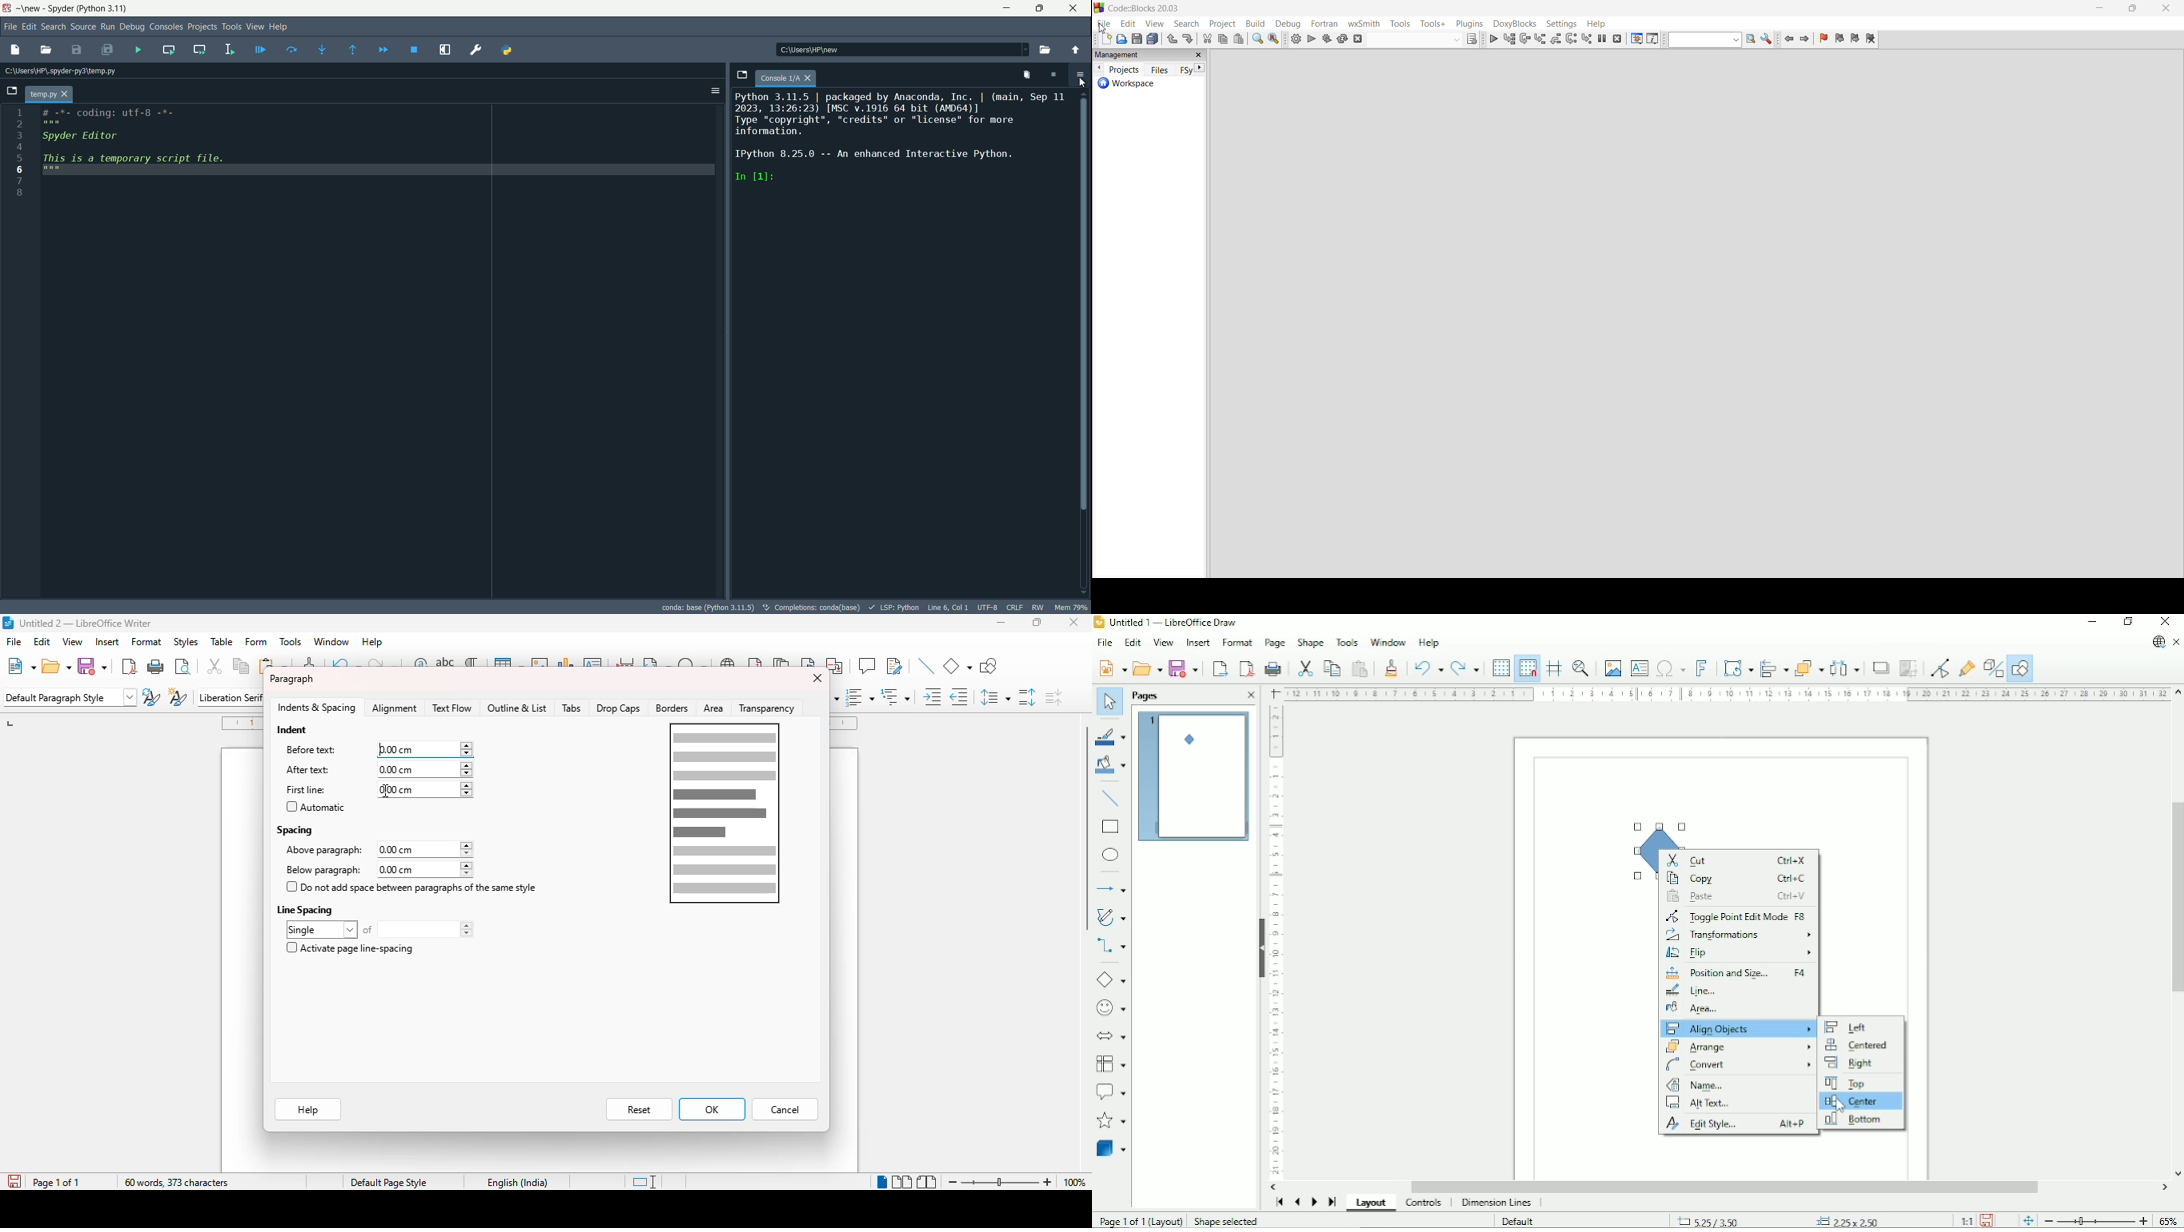  What do you see at coordinates (508, 49) in the screenshot?
I see `PYTHONPATH manager` at bounding box center [508, 49].